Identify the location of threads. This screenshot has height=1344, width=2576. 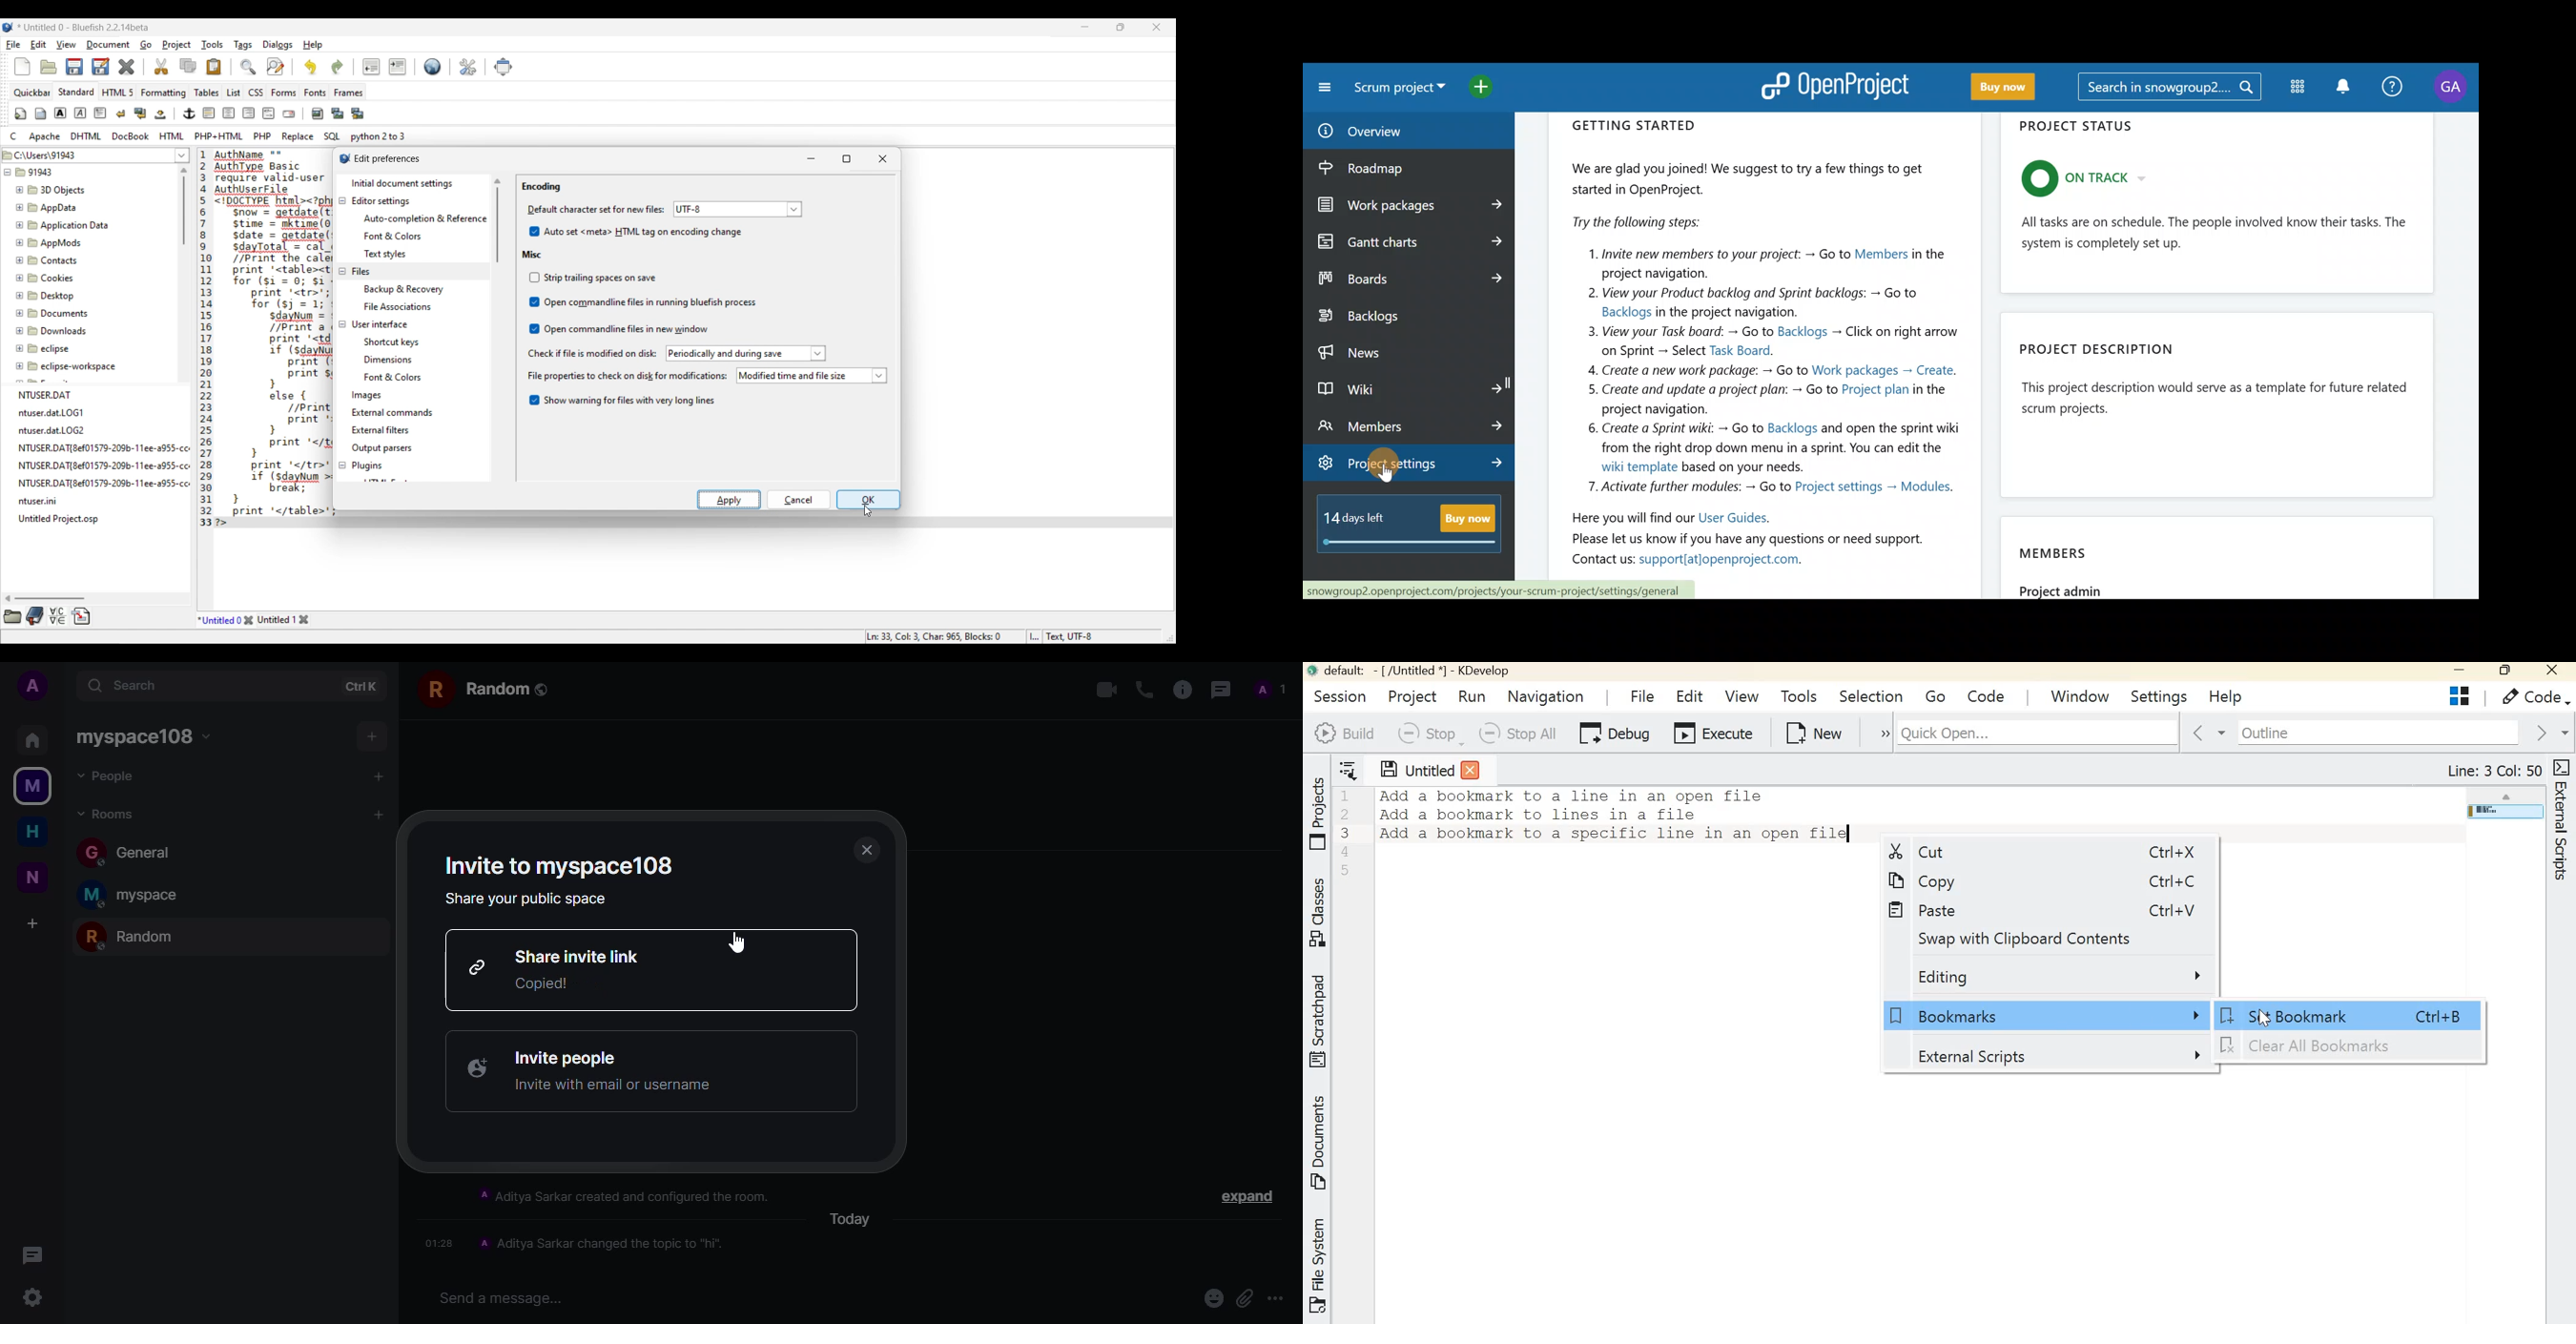
(1221, 691).